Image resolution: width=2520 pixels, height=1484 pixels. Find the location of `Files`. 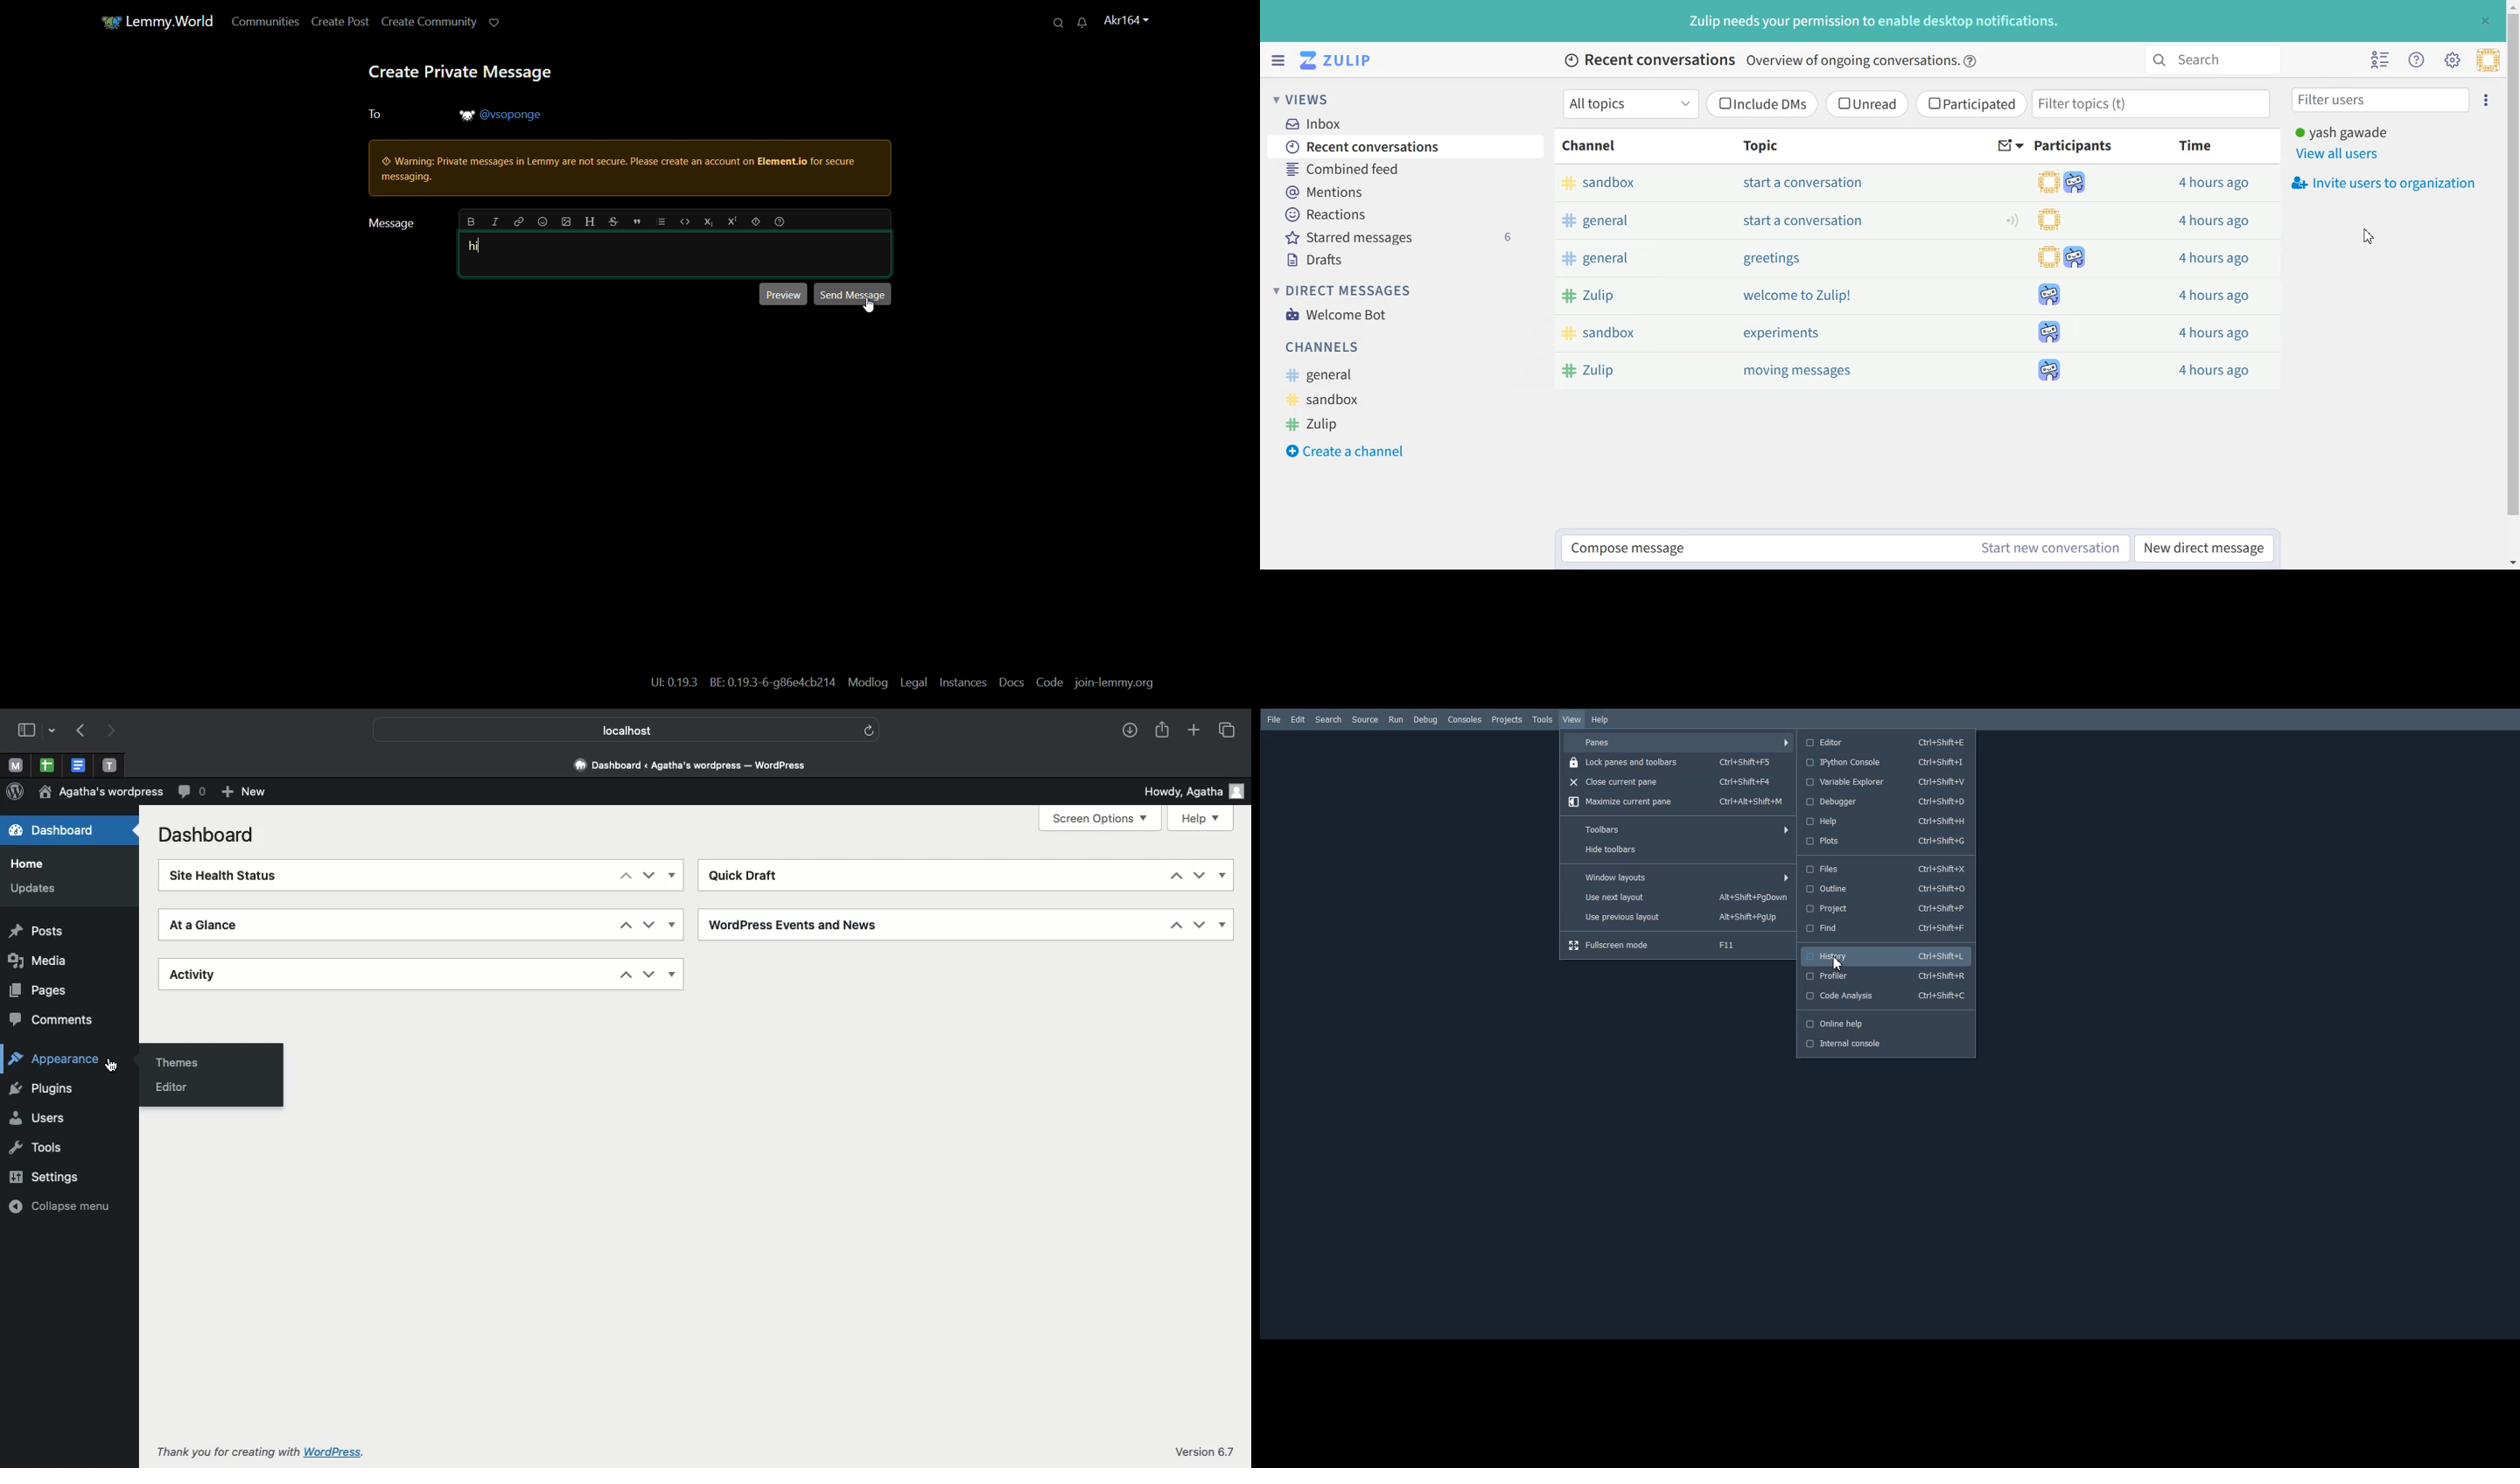

Files is located at coordinates (1884, 870).